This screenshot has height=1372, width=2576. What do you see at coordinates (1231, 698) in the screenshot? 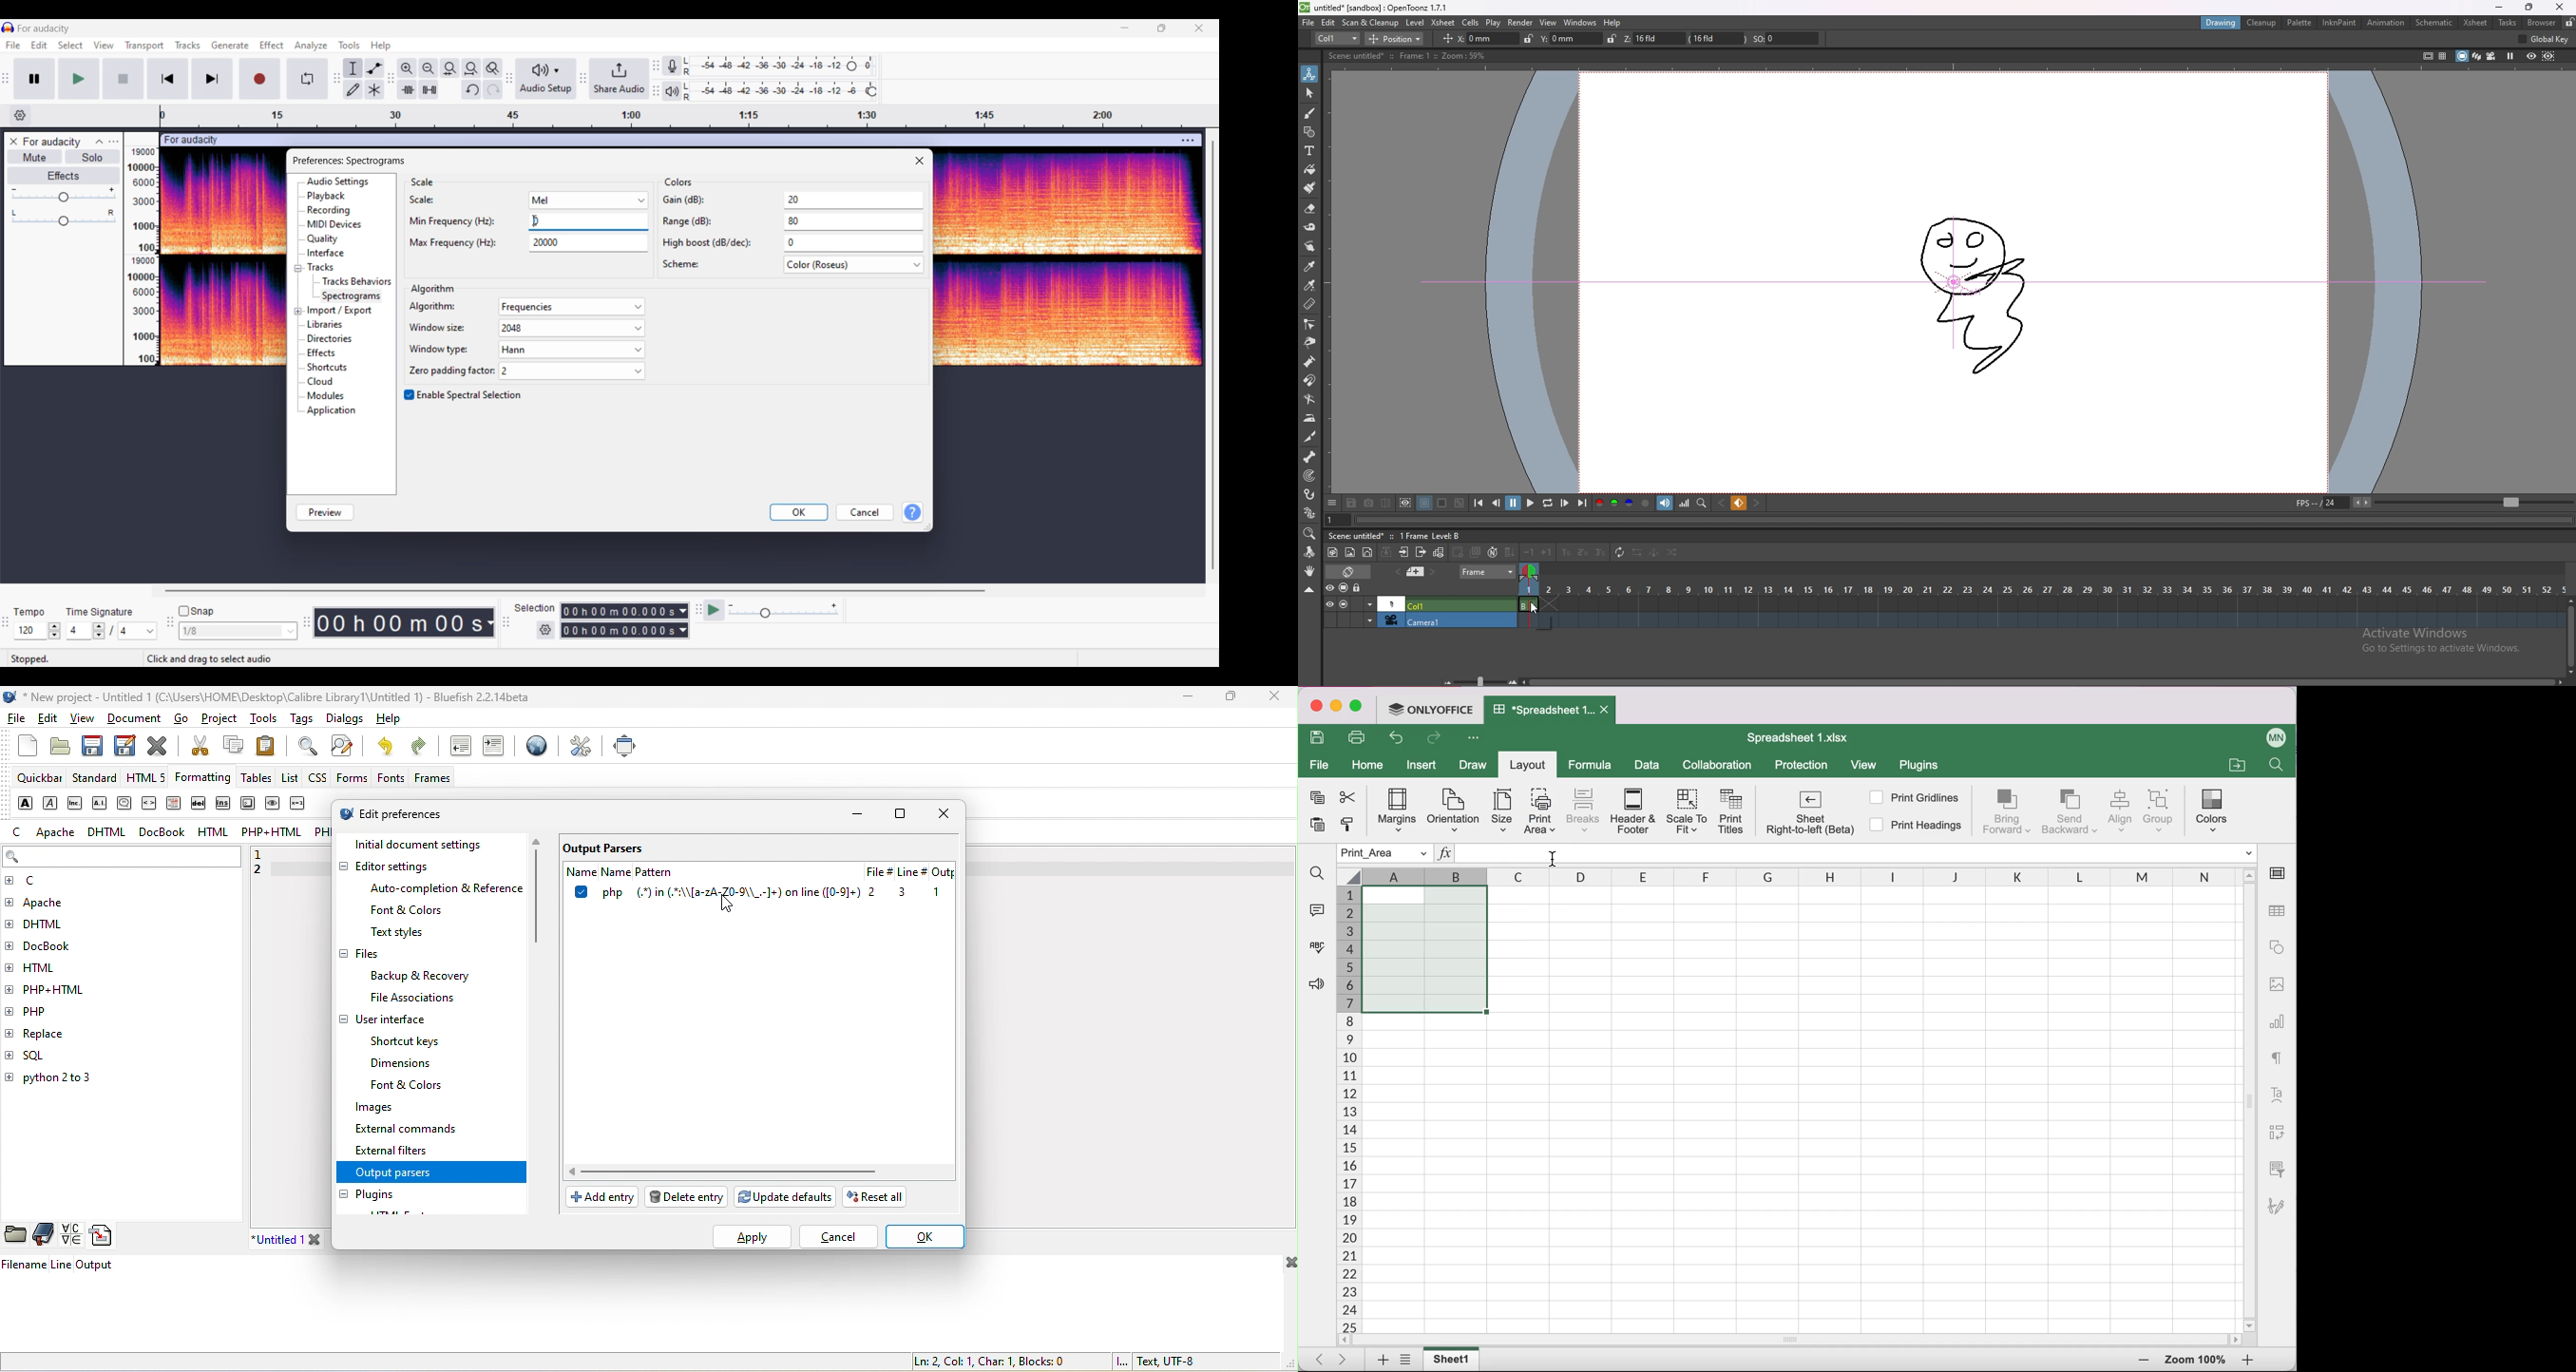
I see `maximize` at bounding box center [1231, 698].